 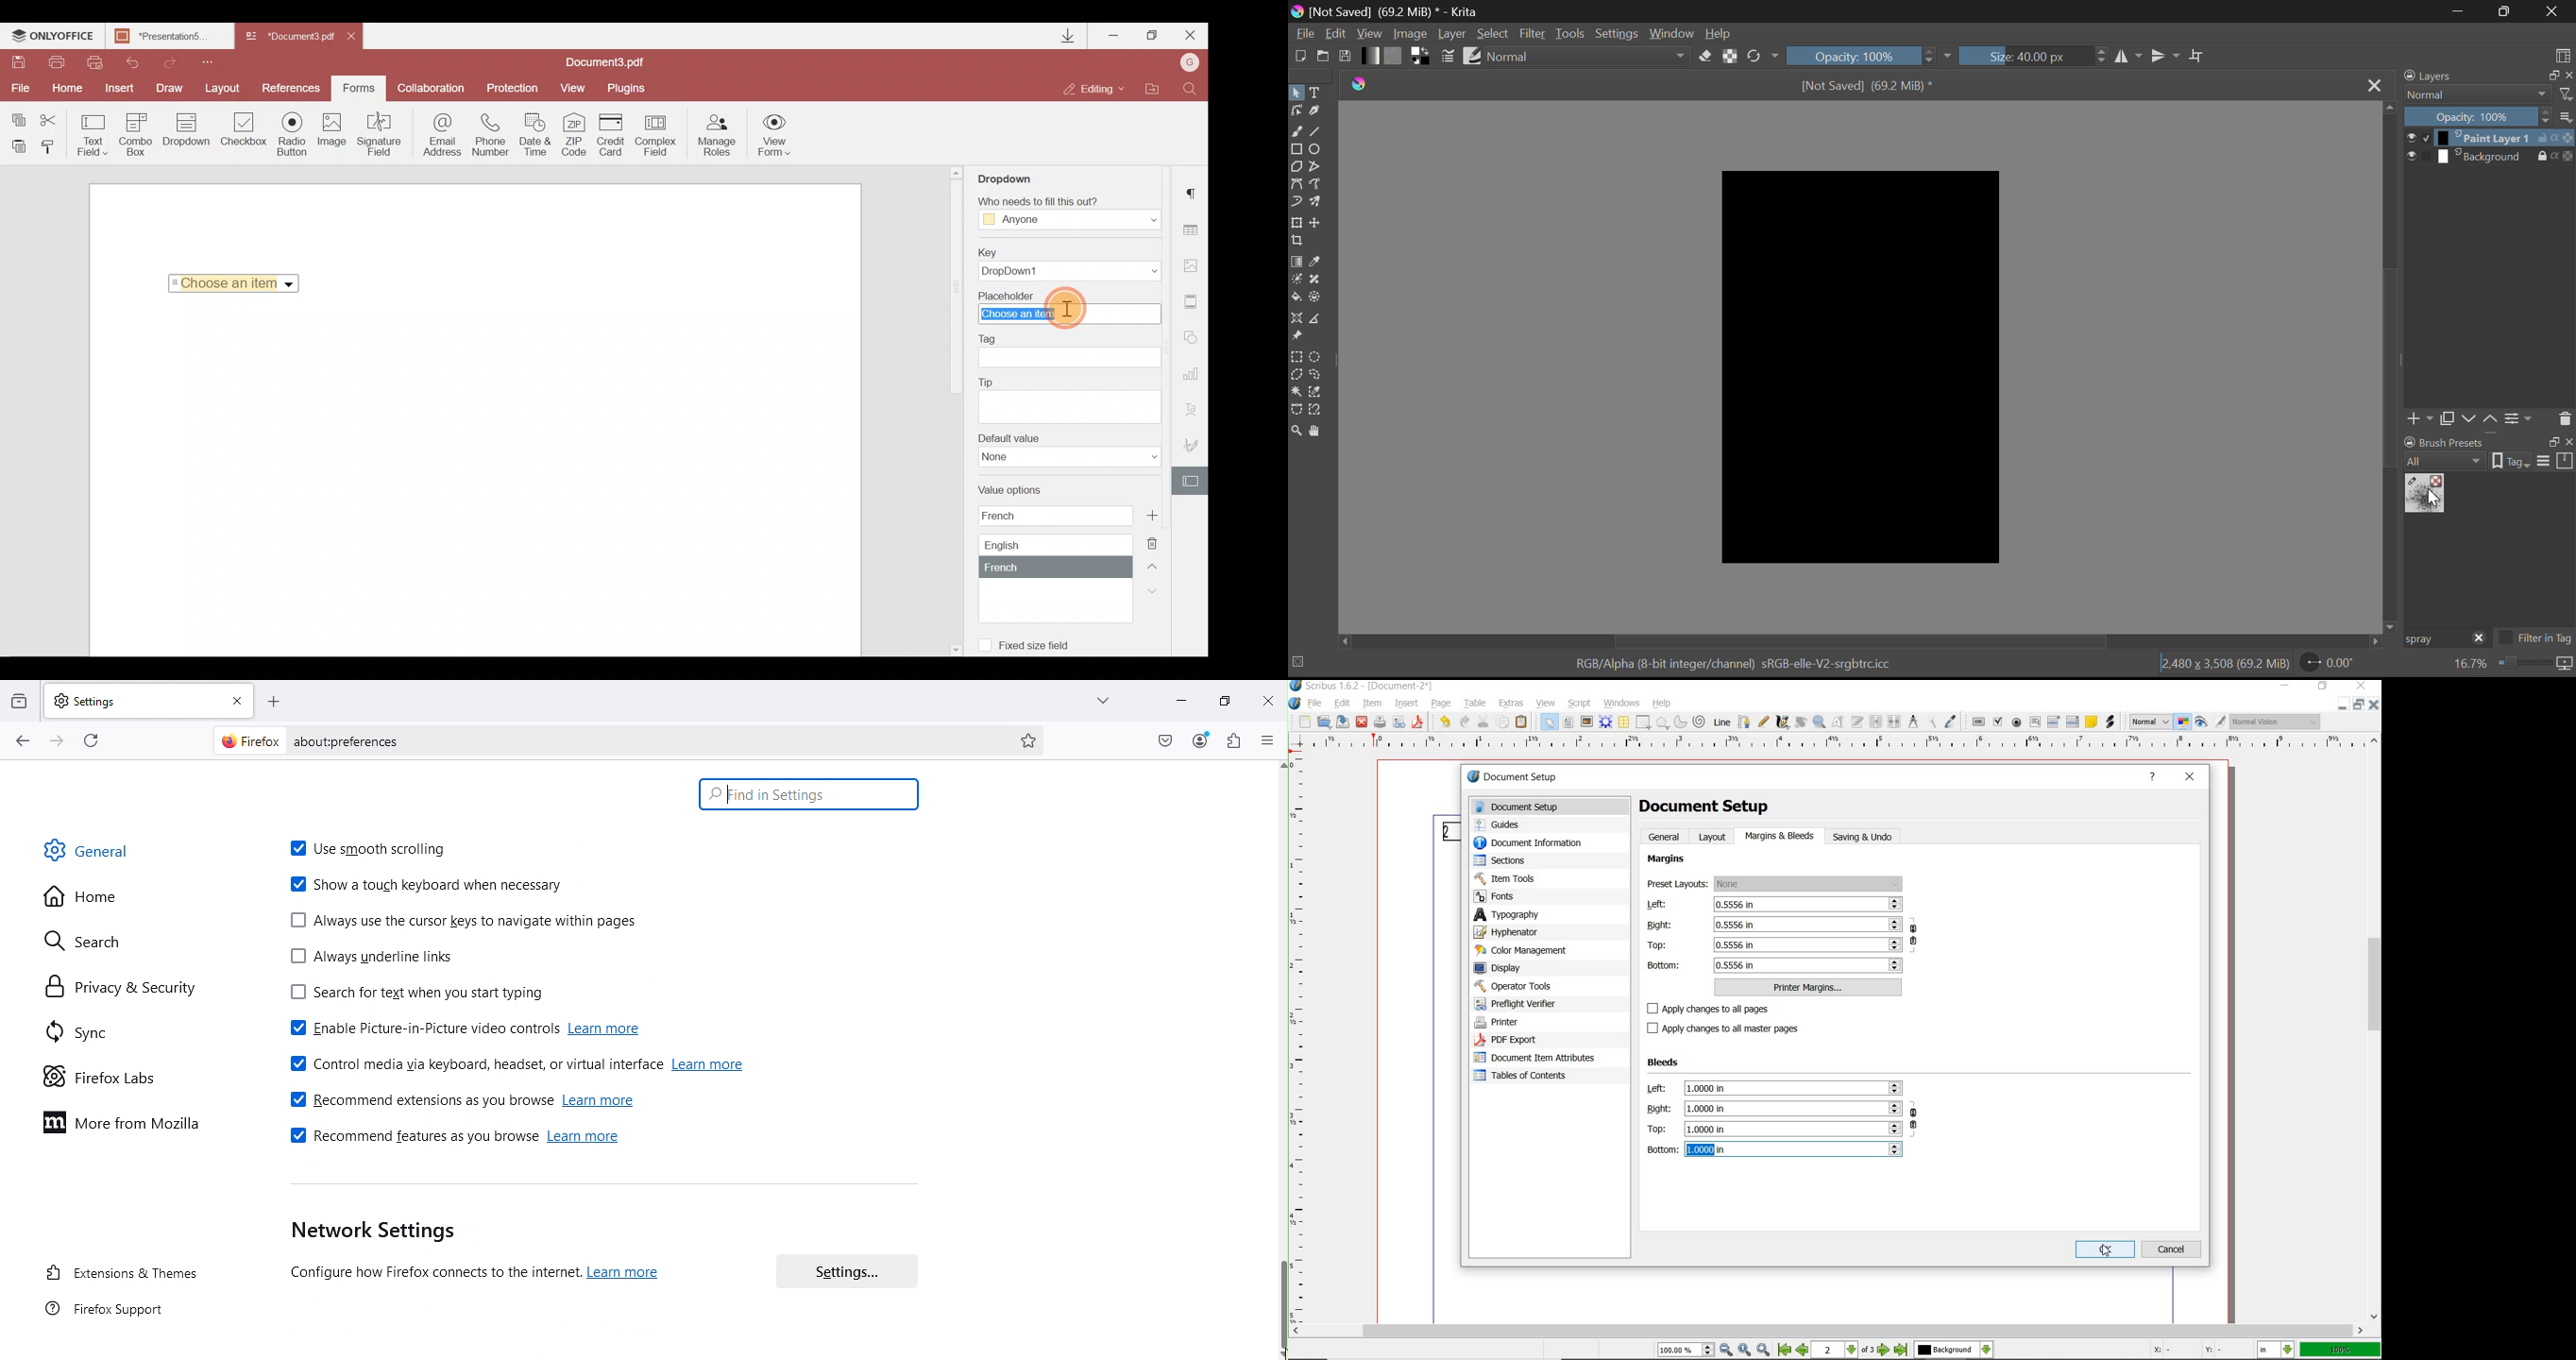 What do you see at coordinates (1280, 1352) in the screenshot?
I see `move down` at bounding box center [1280, 1352].